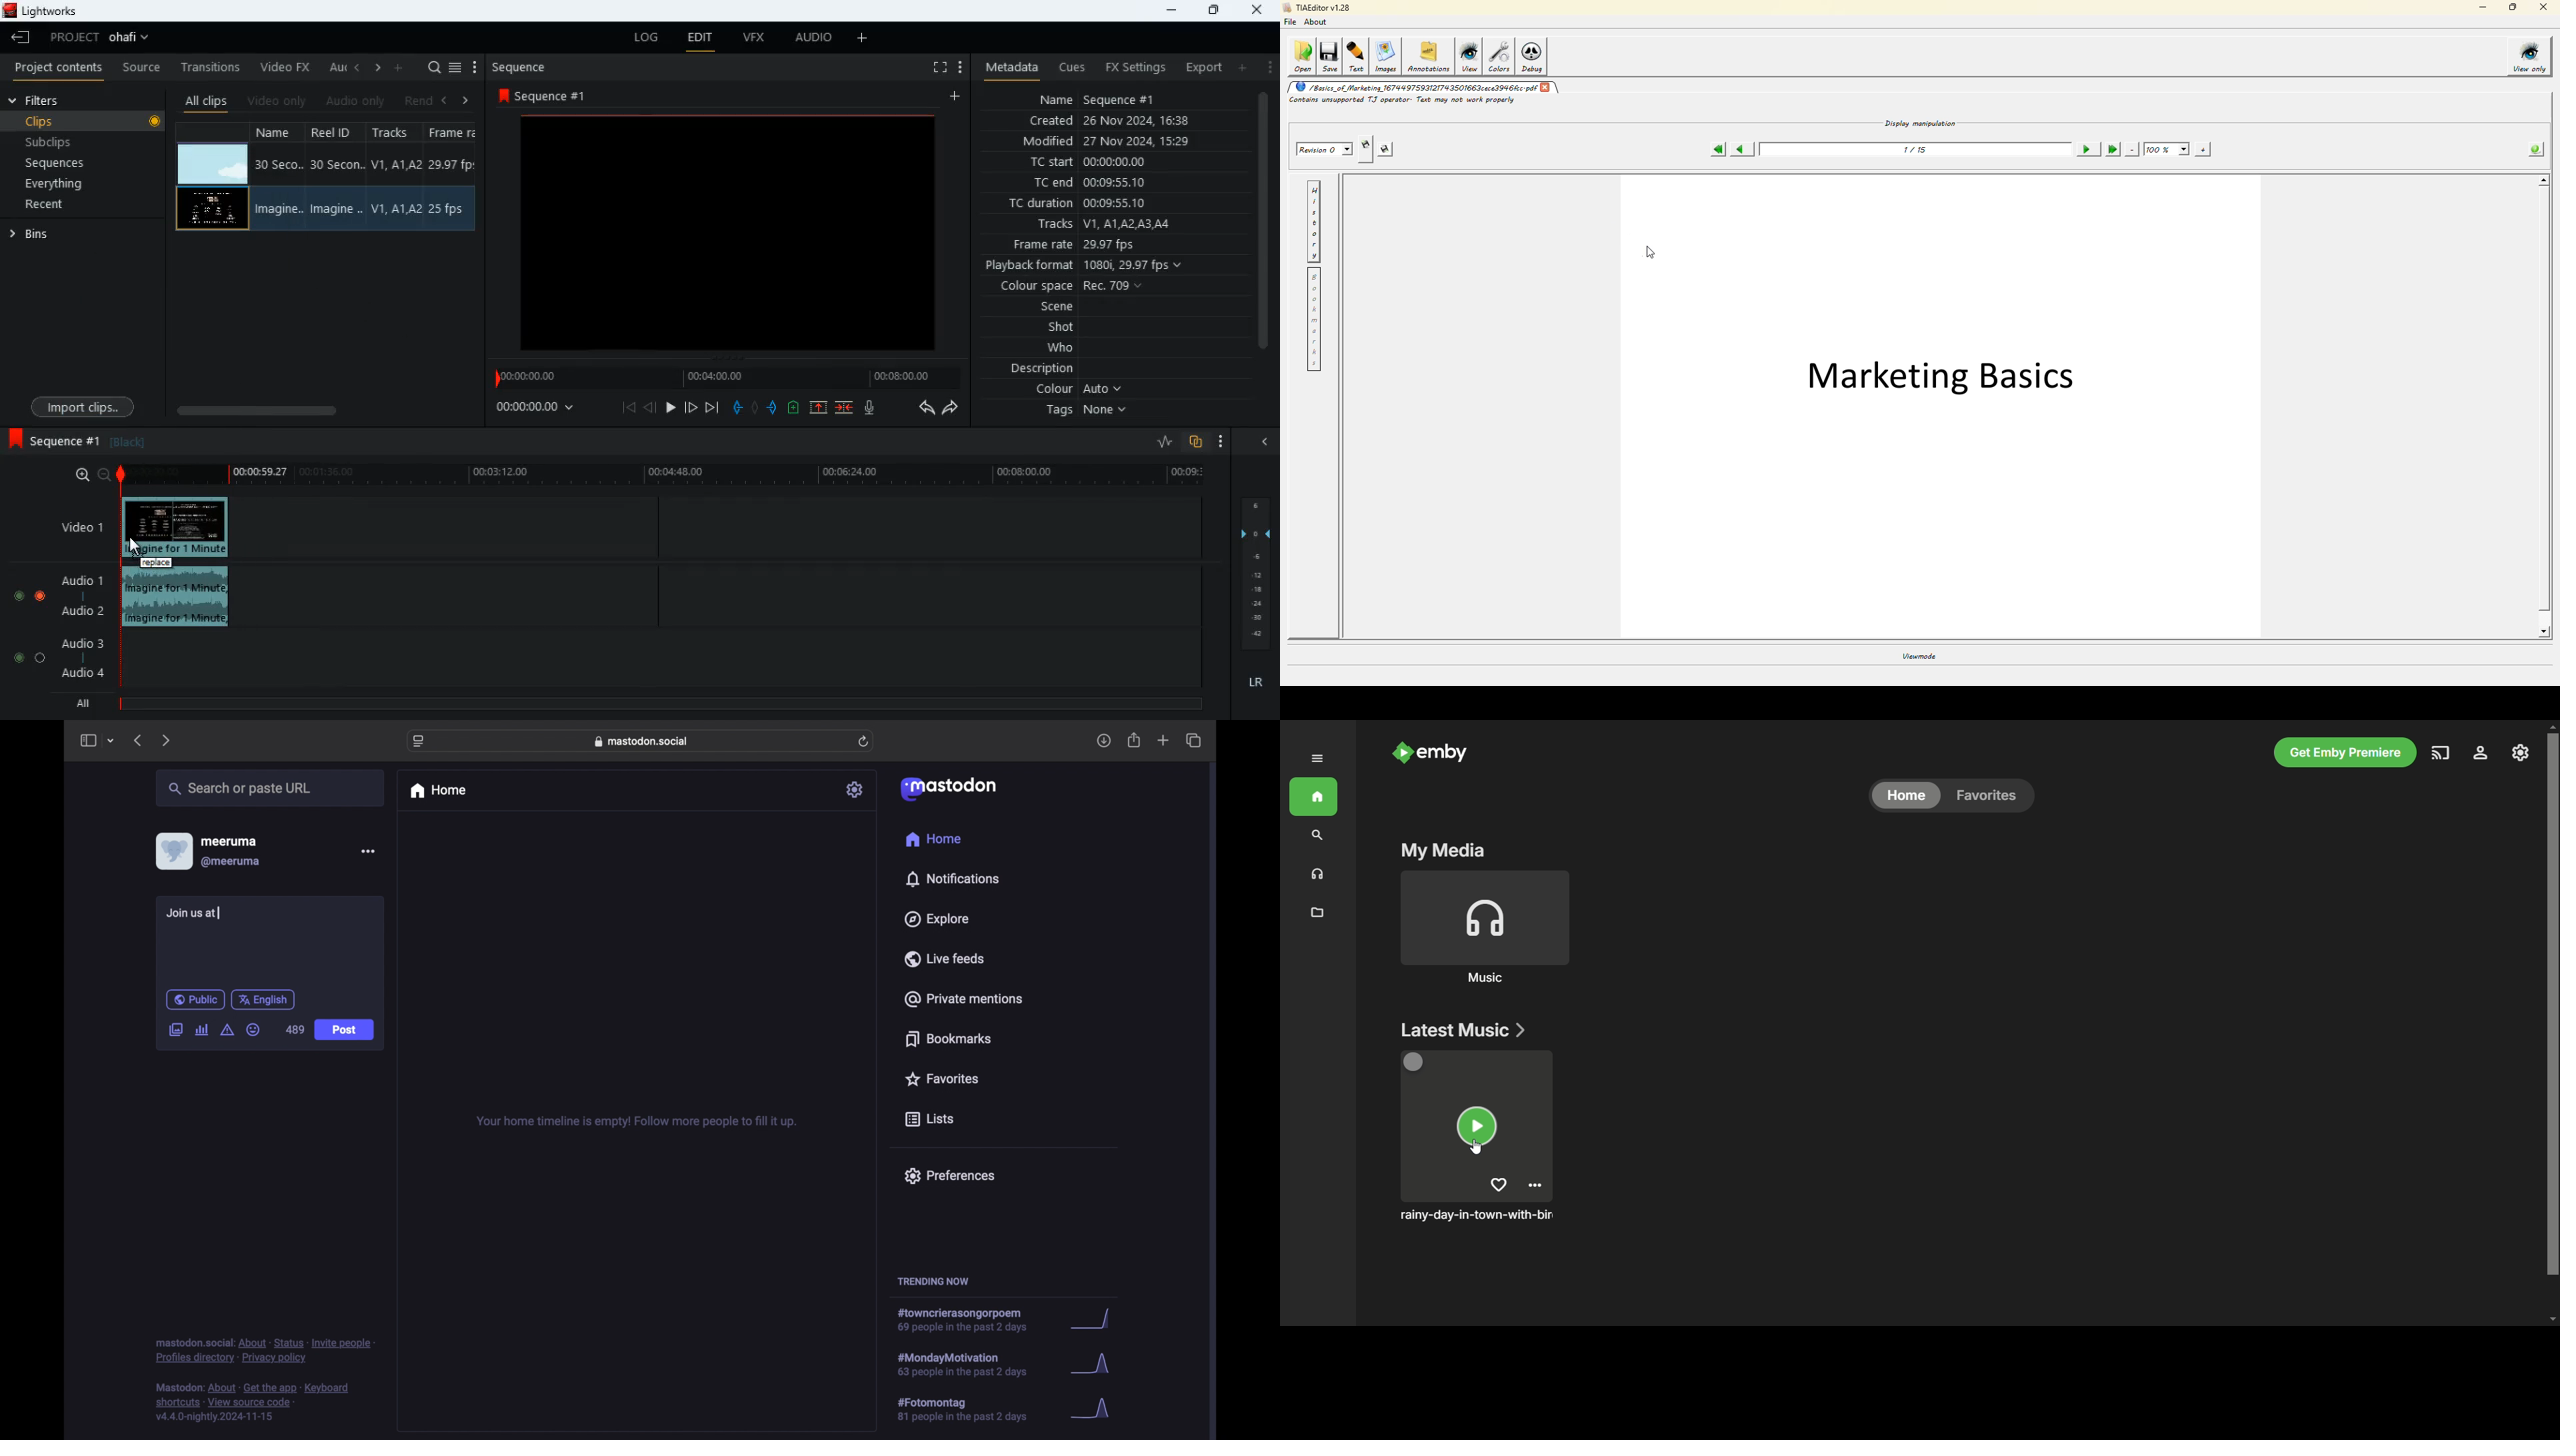 This screenshot has height=1456, width=2576. I want to click on back, so click(443, 101).